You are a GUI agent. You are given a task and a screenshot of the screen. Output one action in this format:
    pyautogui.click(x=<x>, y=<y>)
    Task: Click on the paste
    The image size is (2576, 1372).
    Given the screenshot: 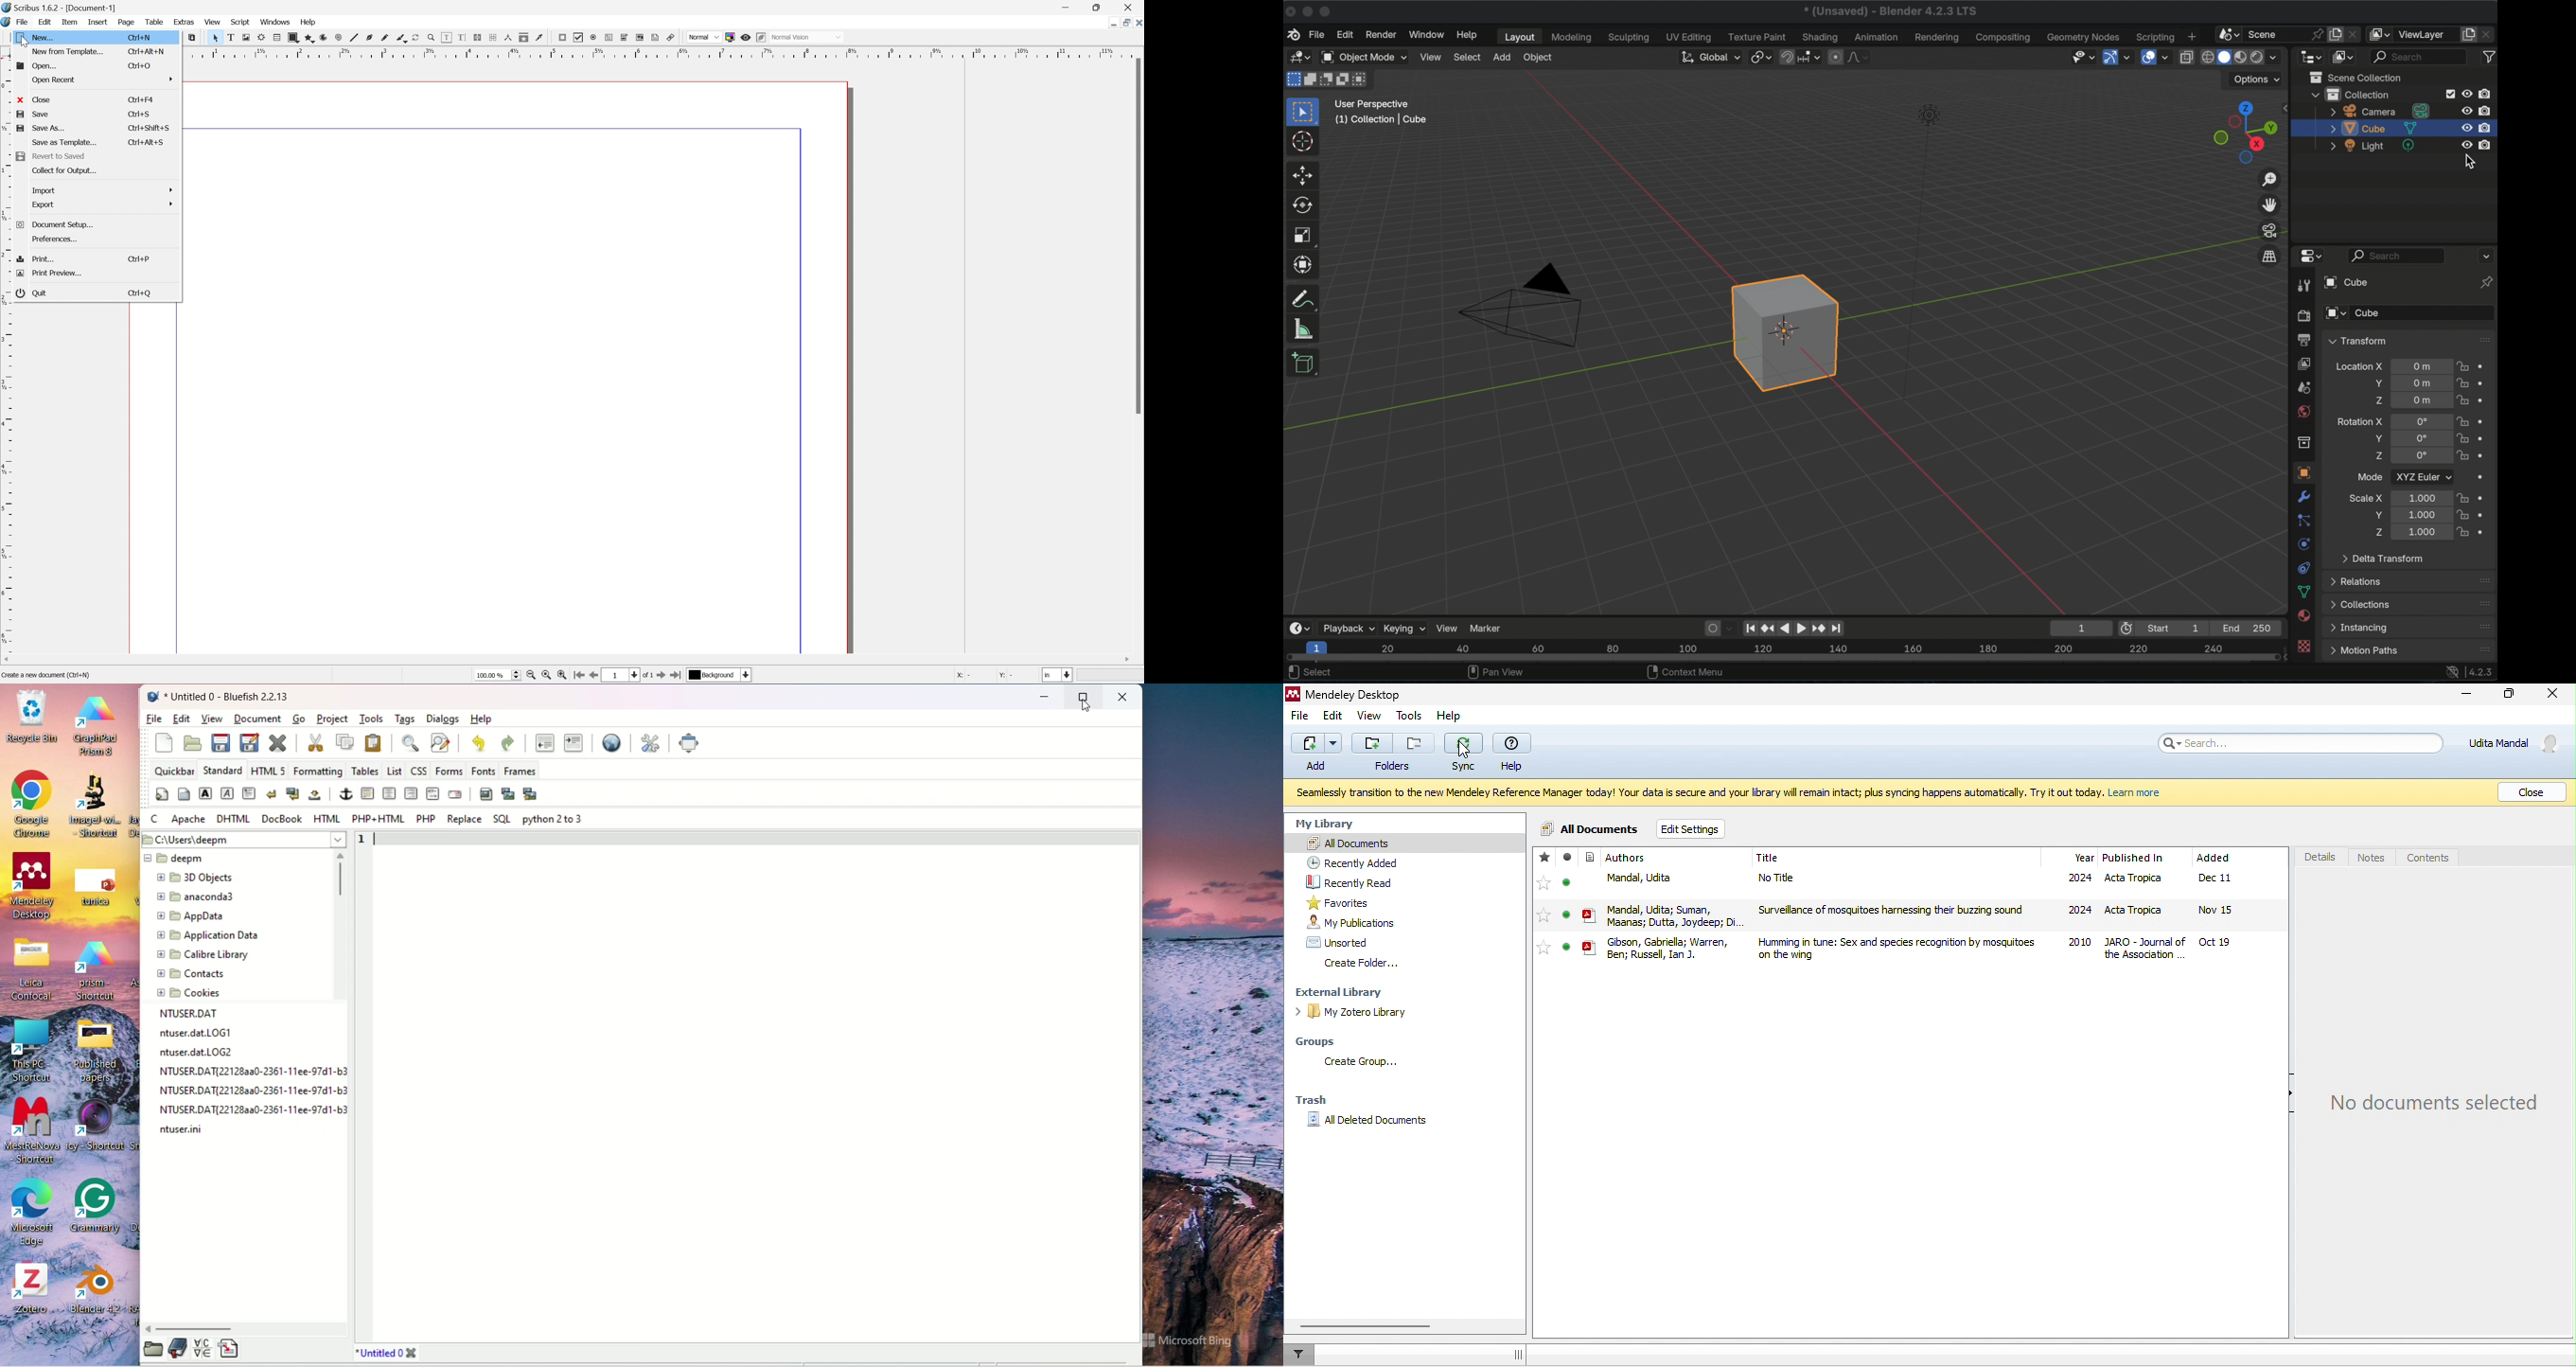 What is the action you would take?
    pyautogui.click(x=373, y=742)
    